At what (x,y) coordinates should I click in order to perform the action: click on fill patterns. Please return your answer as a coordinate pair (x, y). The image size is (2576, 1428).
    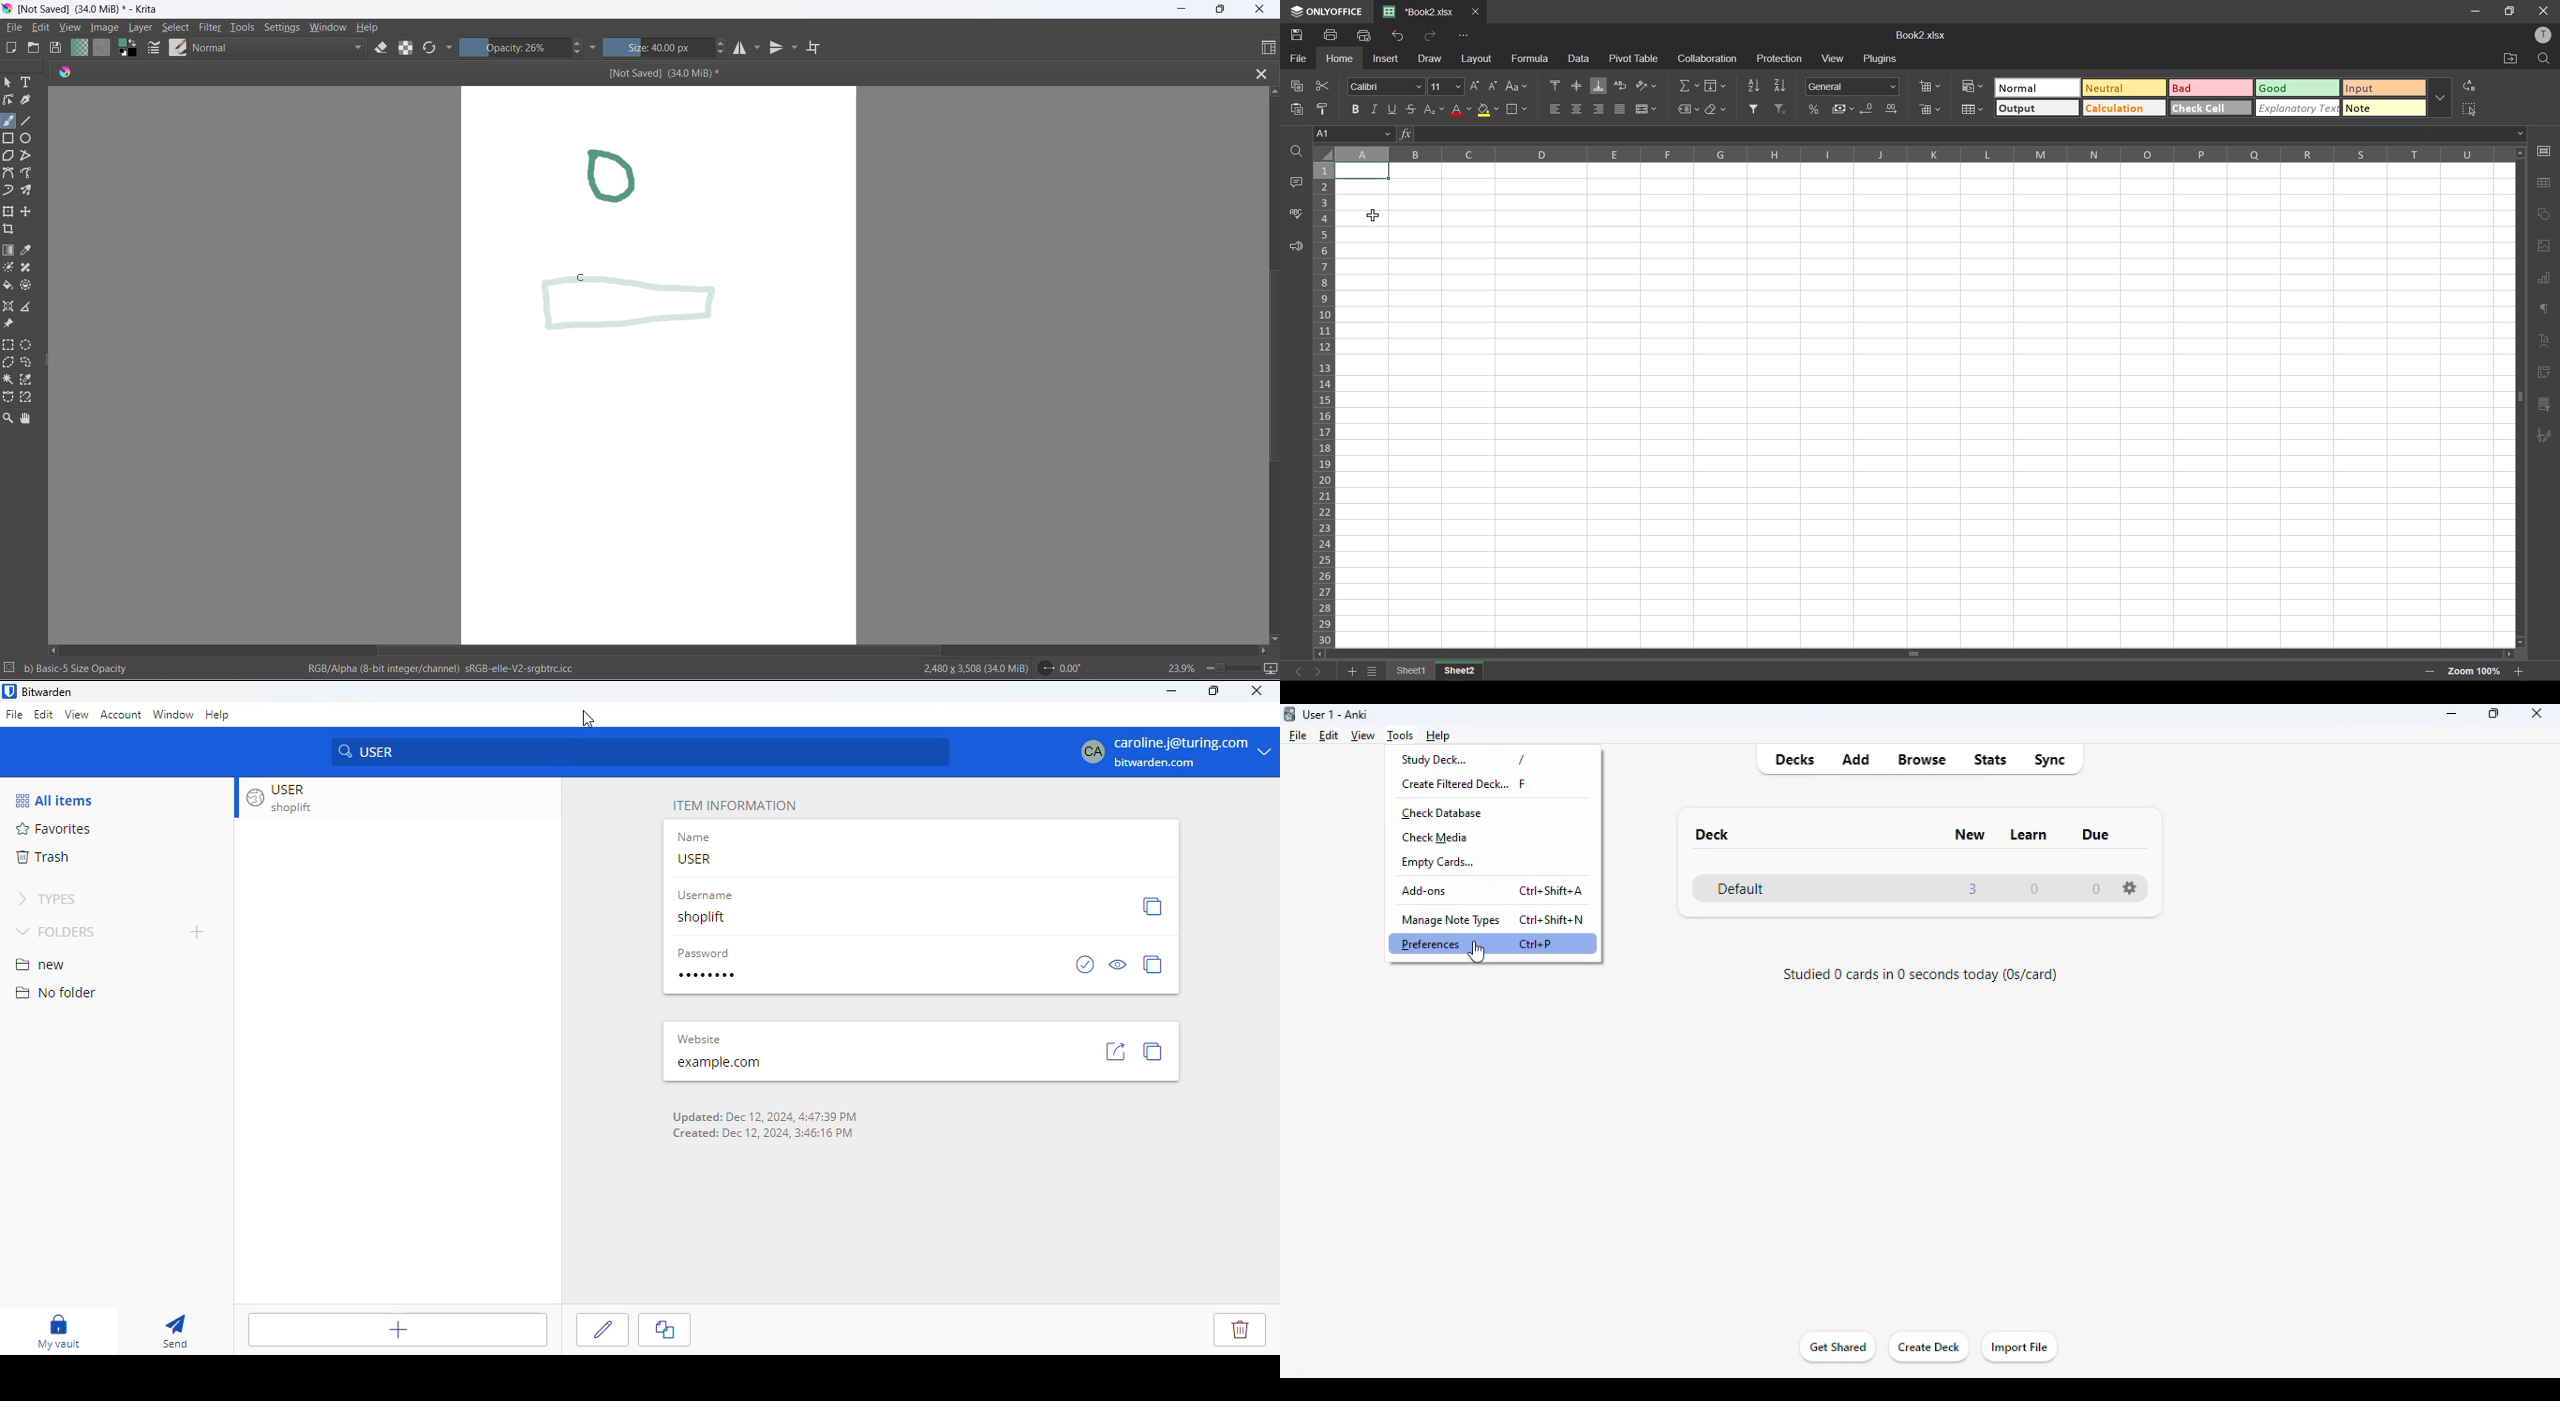
    Looking at the image, I should click on (103, 47).